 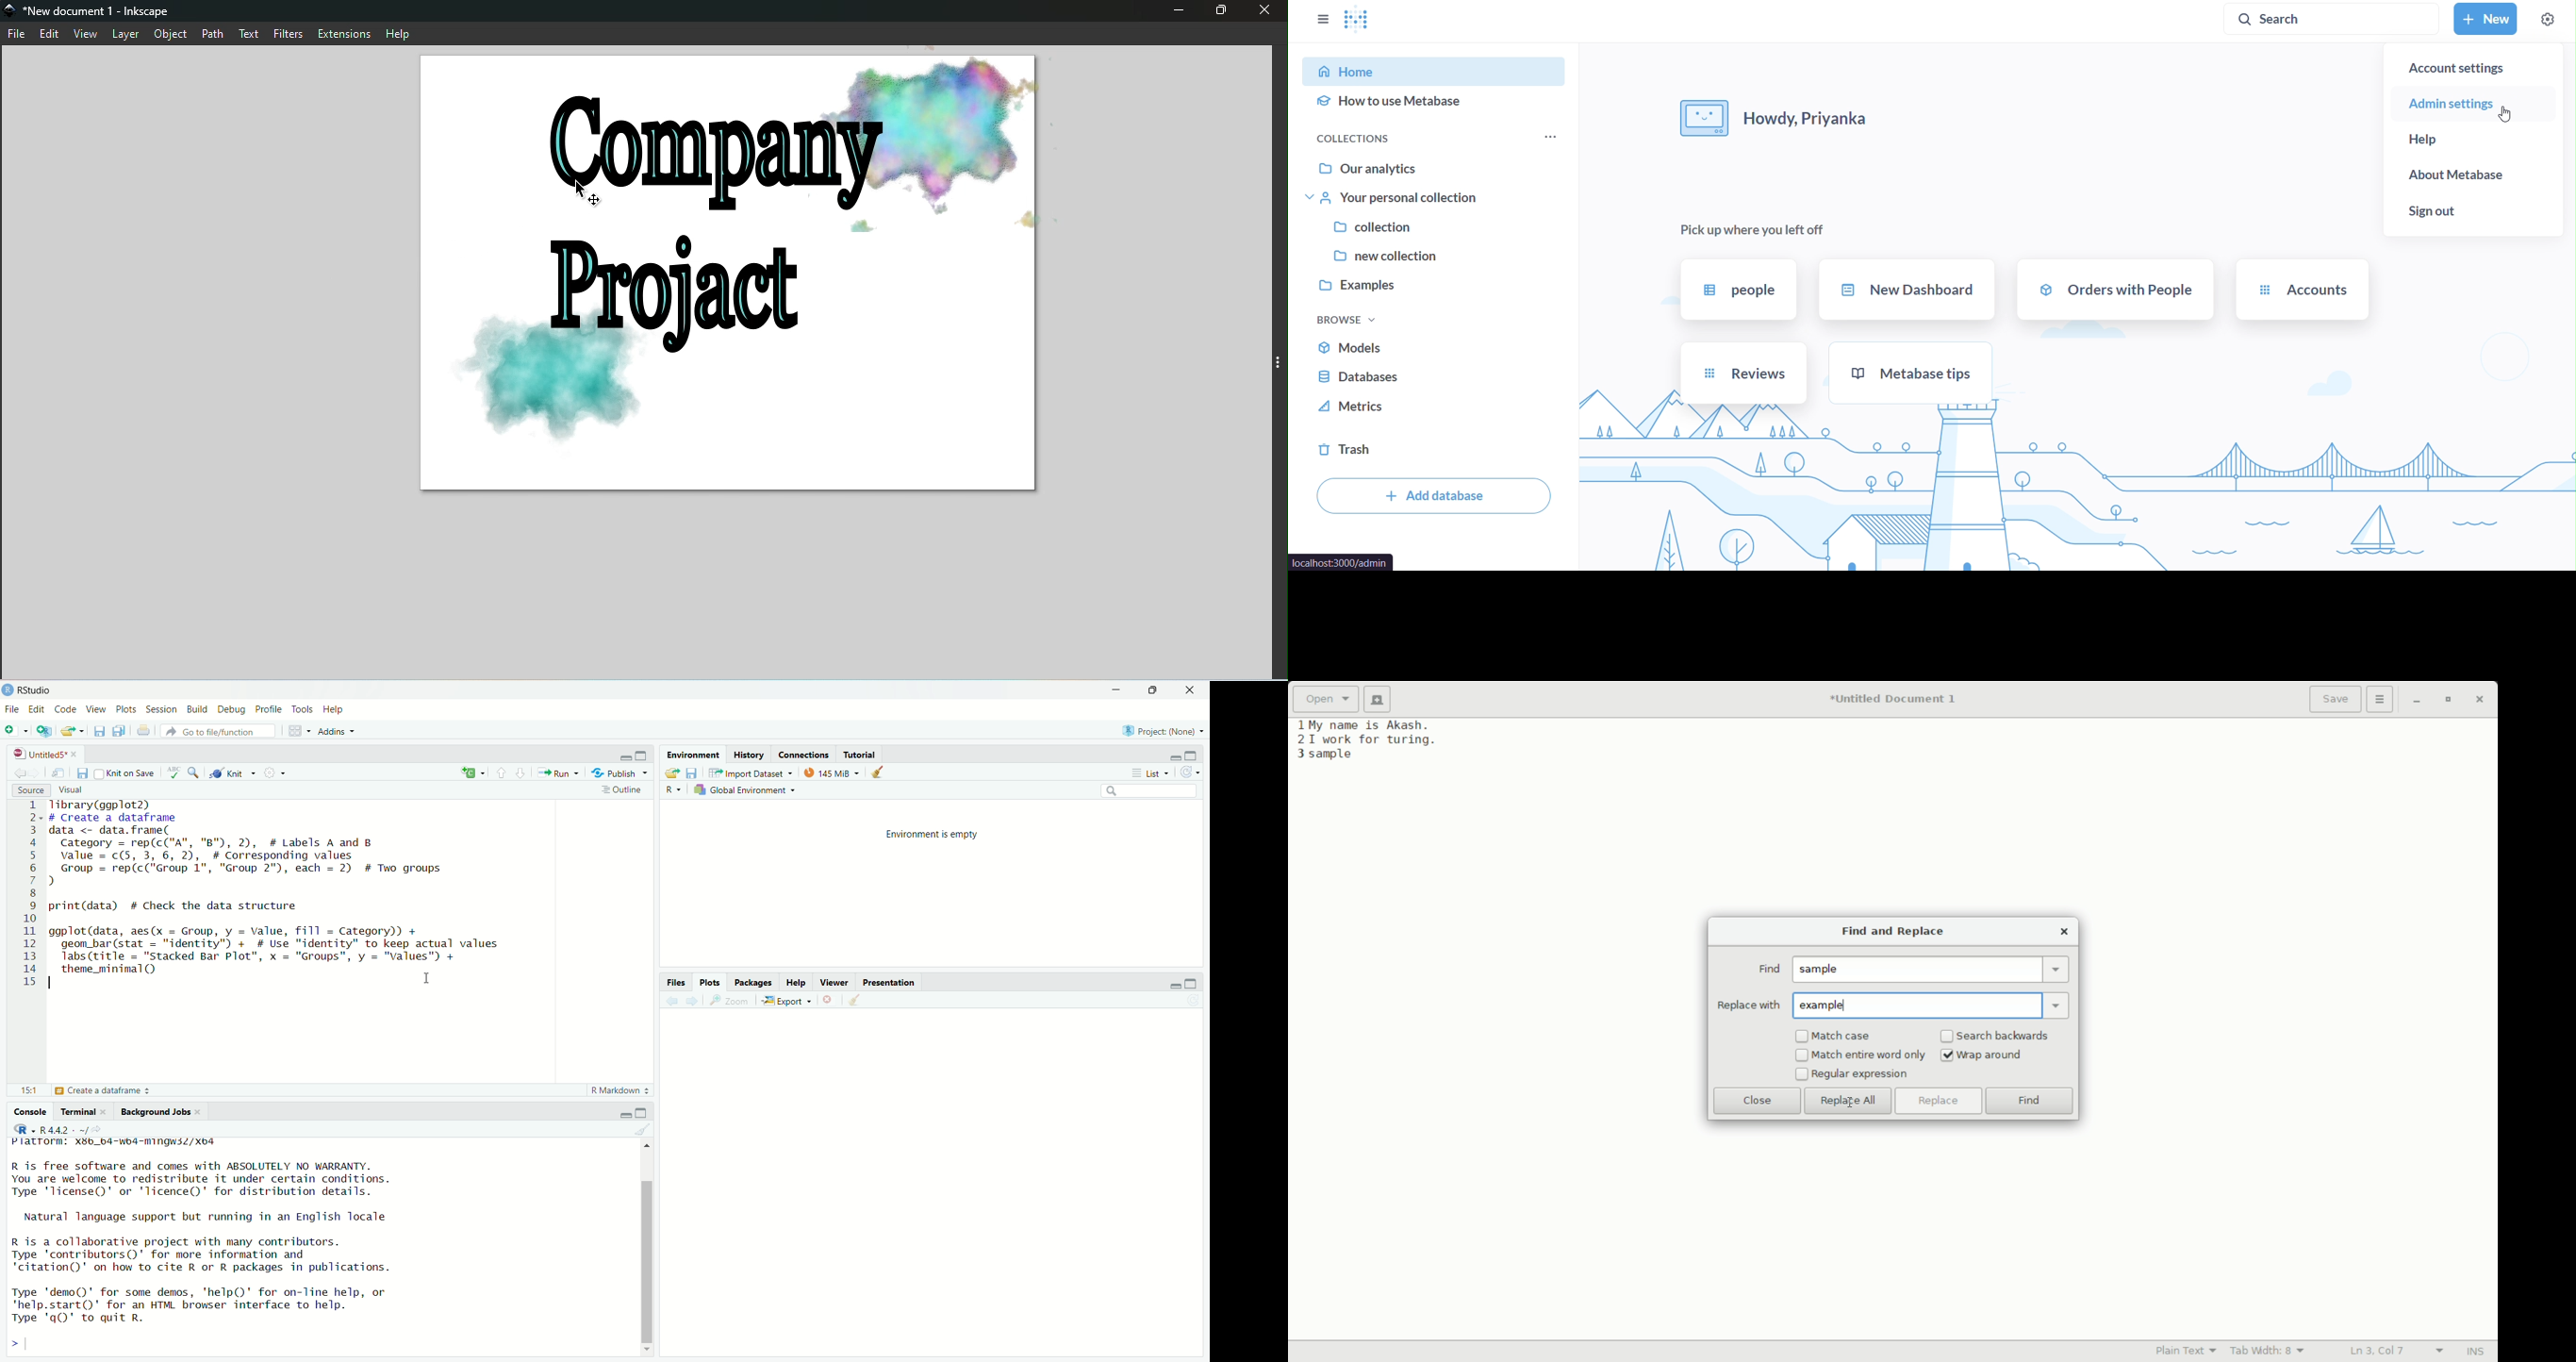 What do you see at coordinates (651, 1347) in the screenshot?
I see `Down` at bounding box center [651, 1347].